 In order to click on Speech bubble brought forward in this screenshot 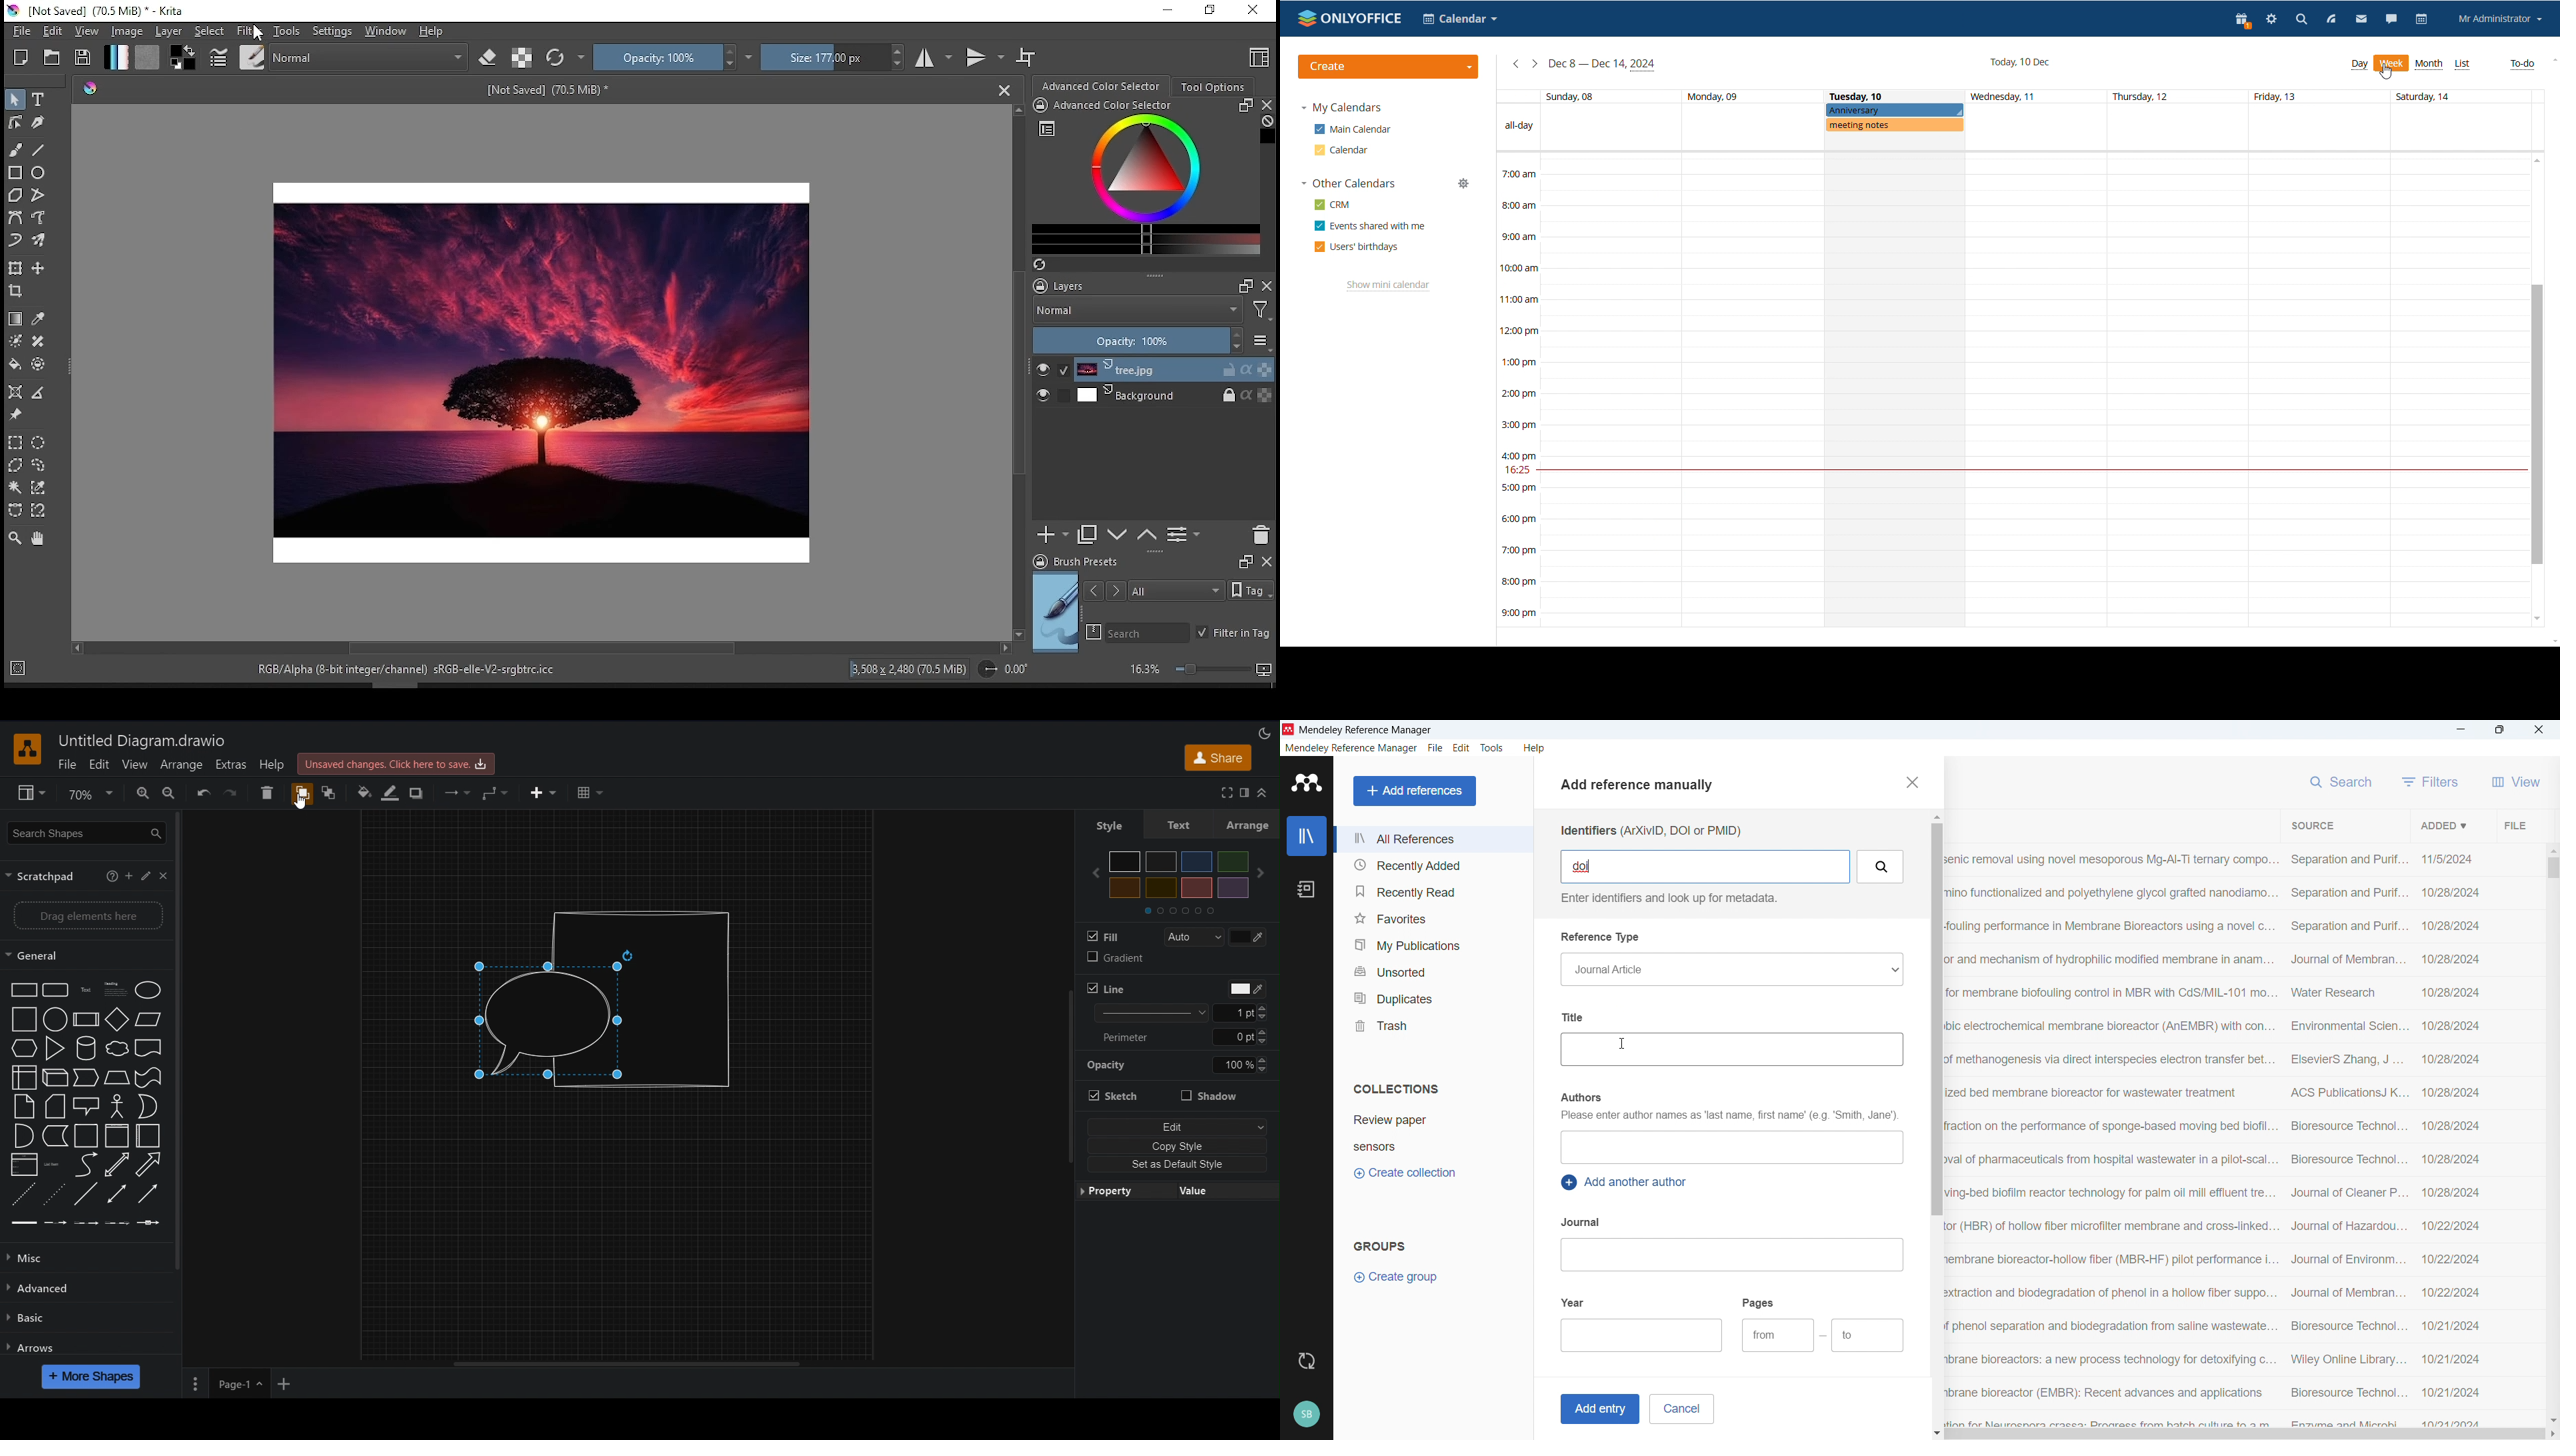, I will do `click(548, 1021)`.